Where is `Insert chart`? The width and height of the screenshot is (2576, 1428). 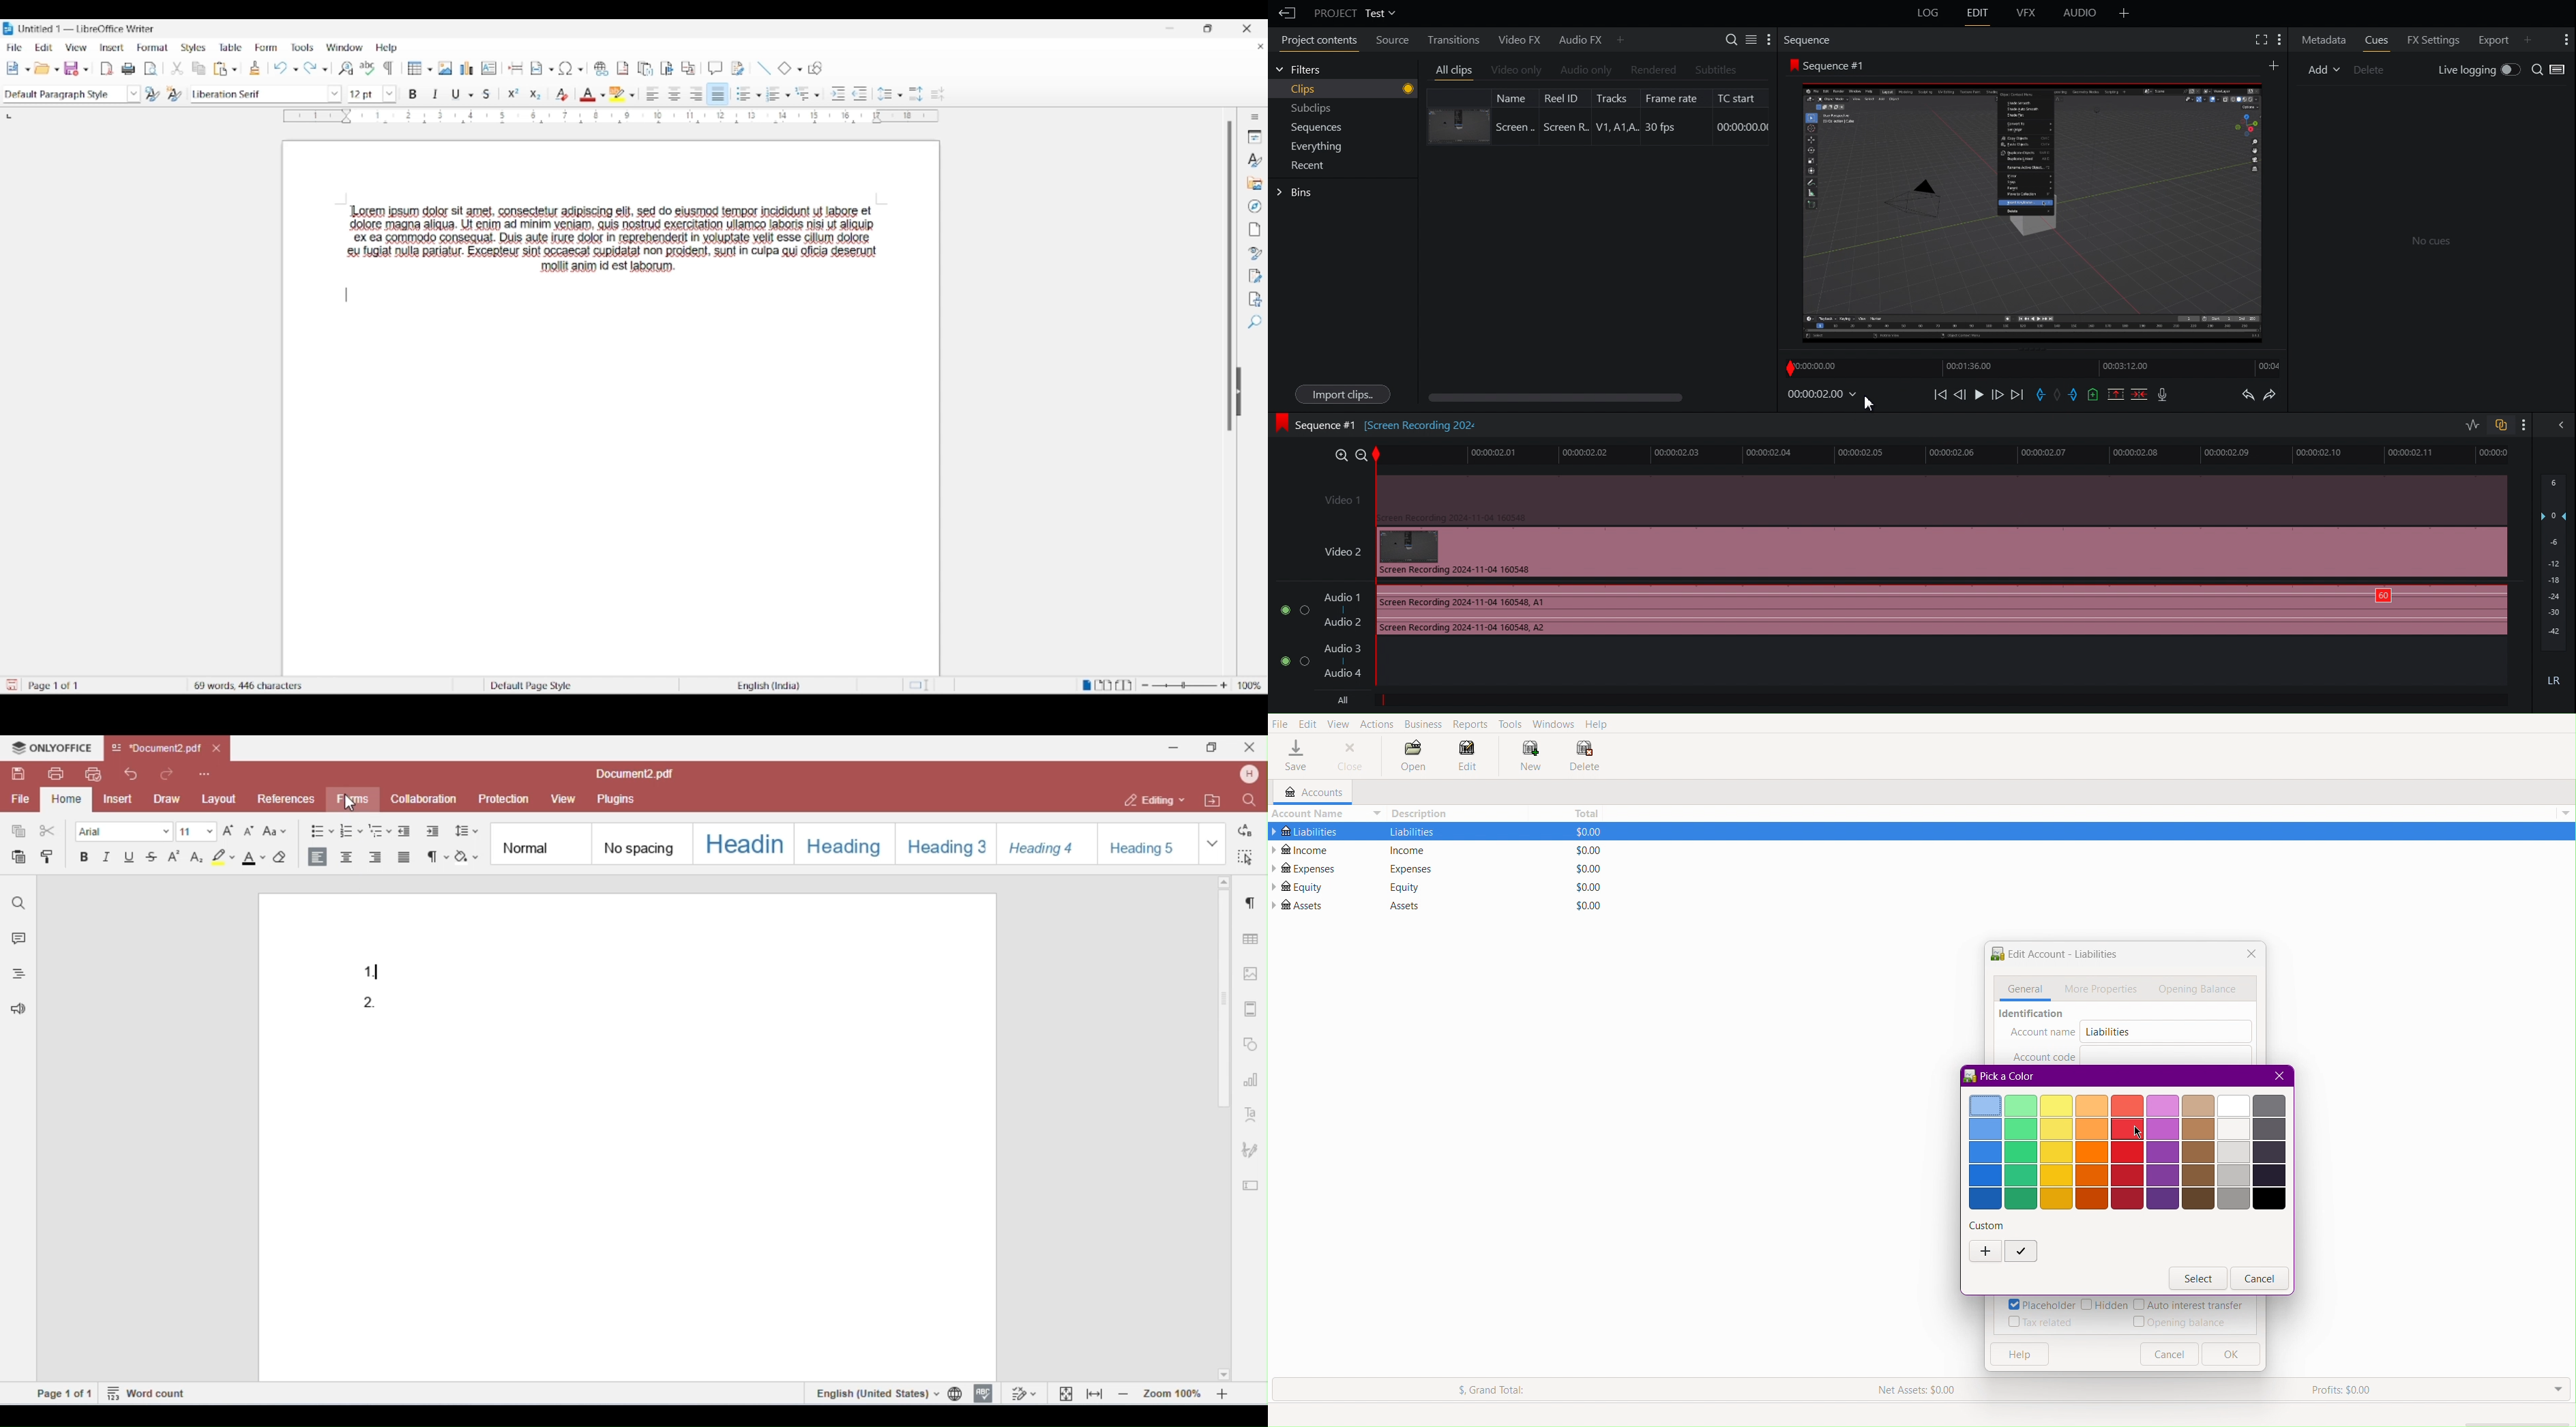 Insert chart is located at coordinates (467, 68).